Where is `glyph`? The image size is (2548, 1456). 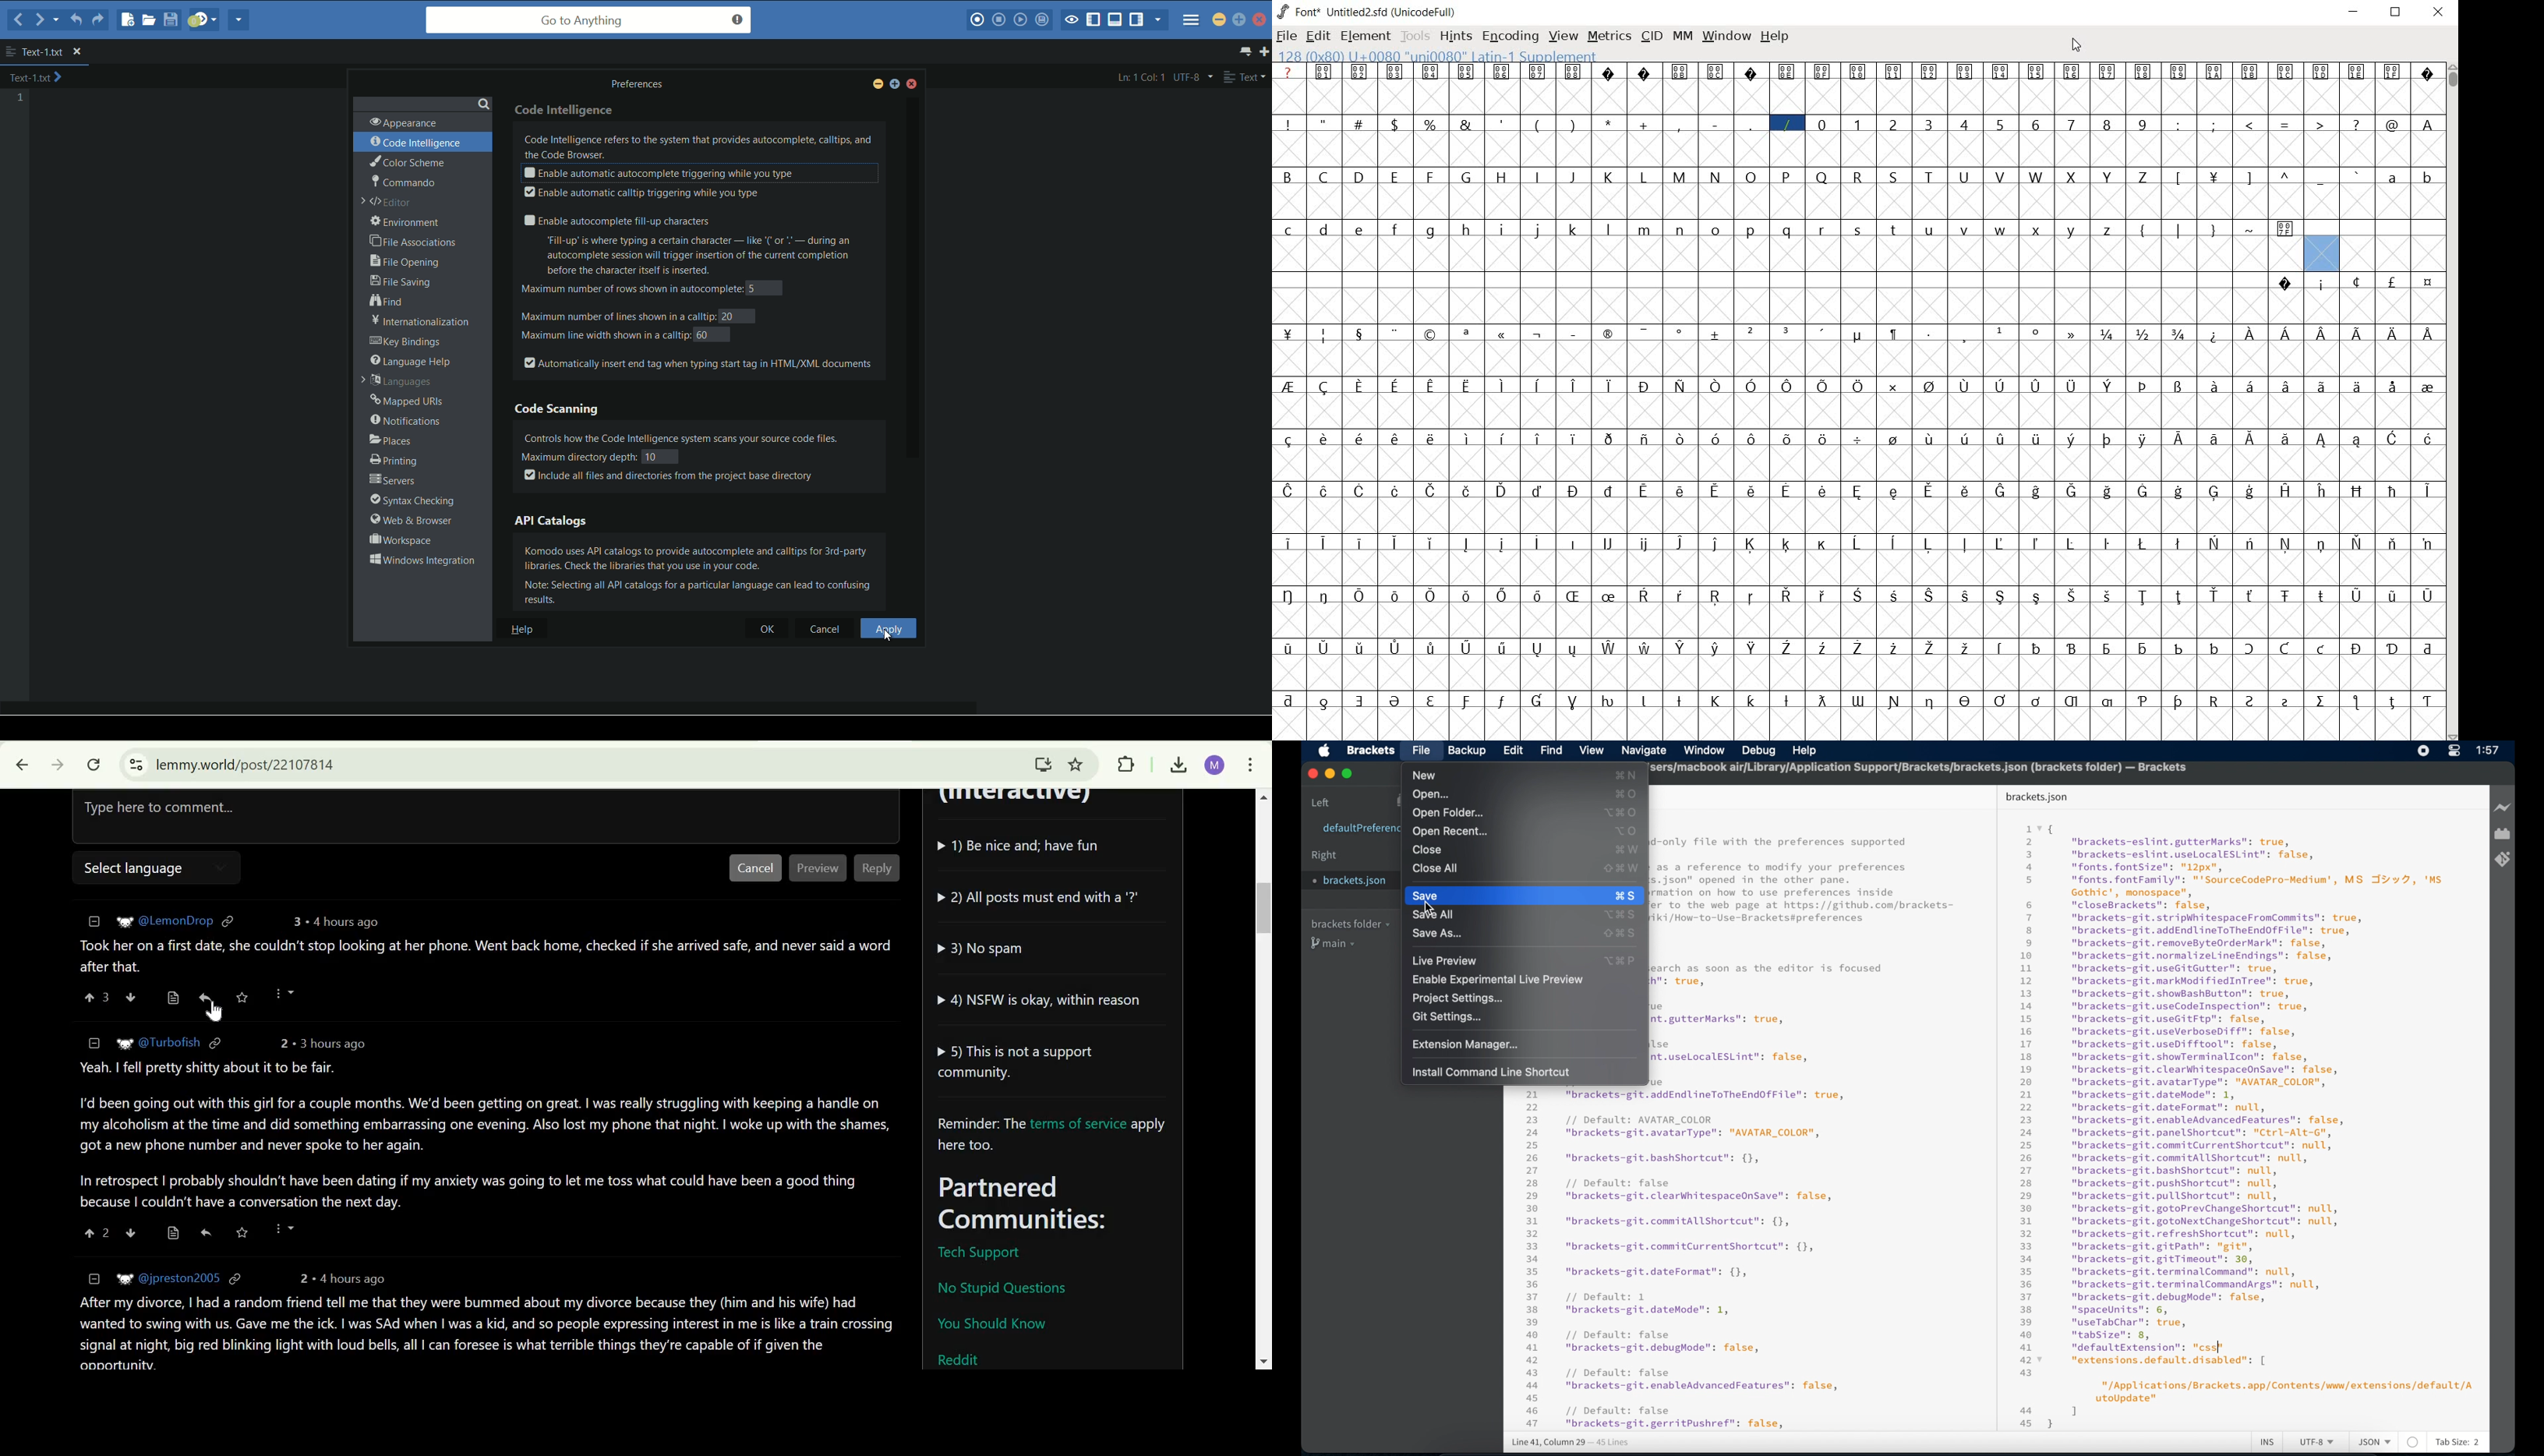 glyph is located at coordinates (2287, 439).